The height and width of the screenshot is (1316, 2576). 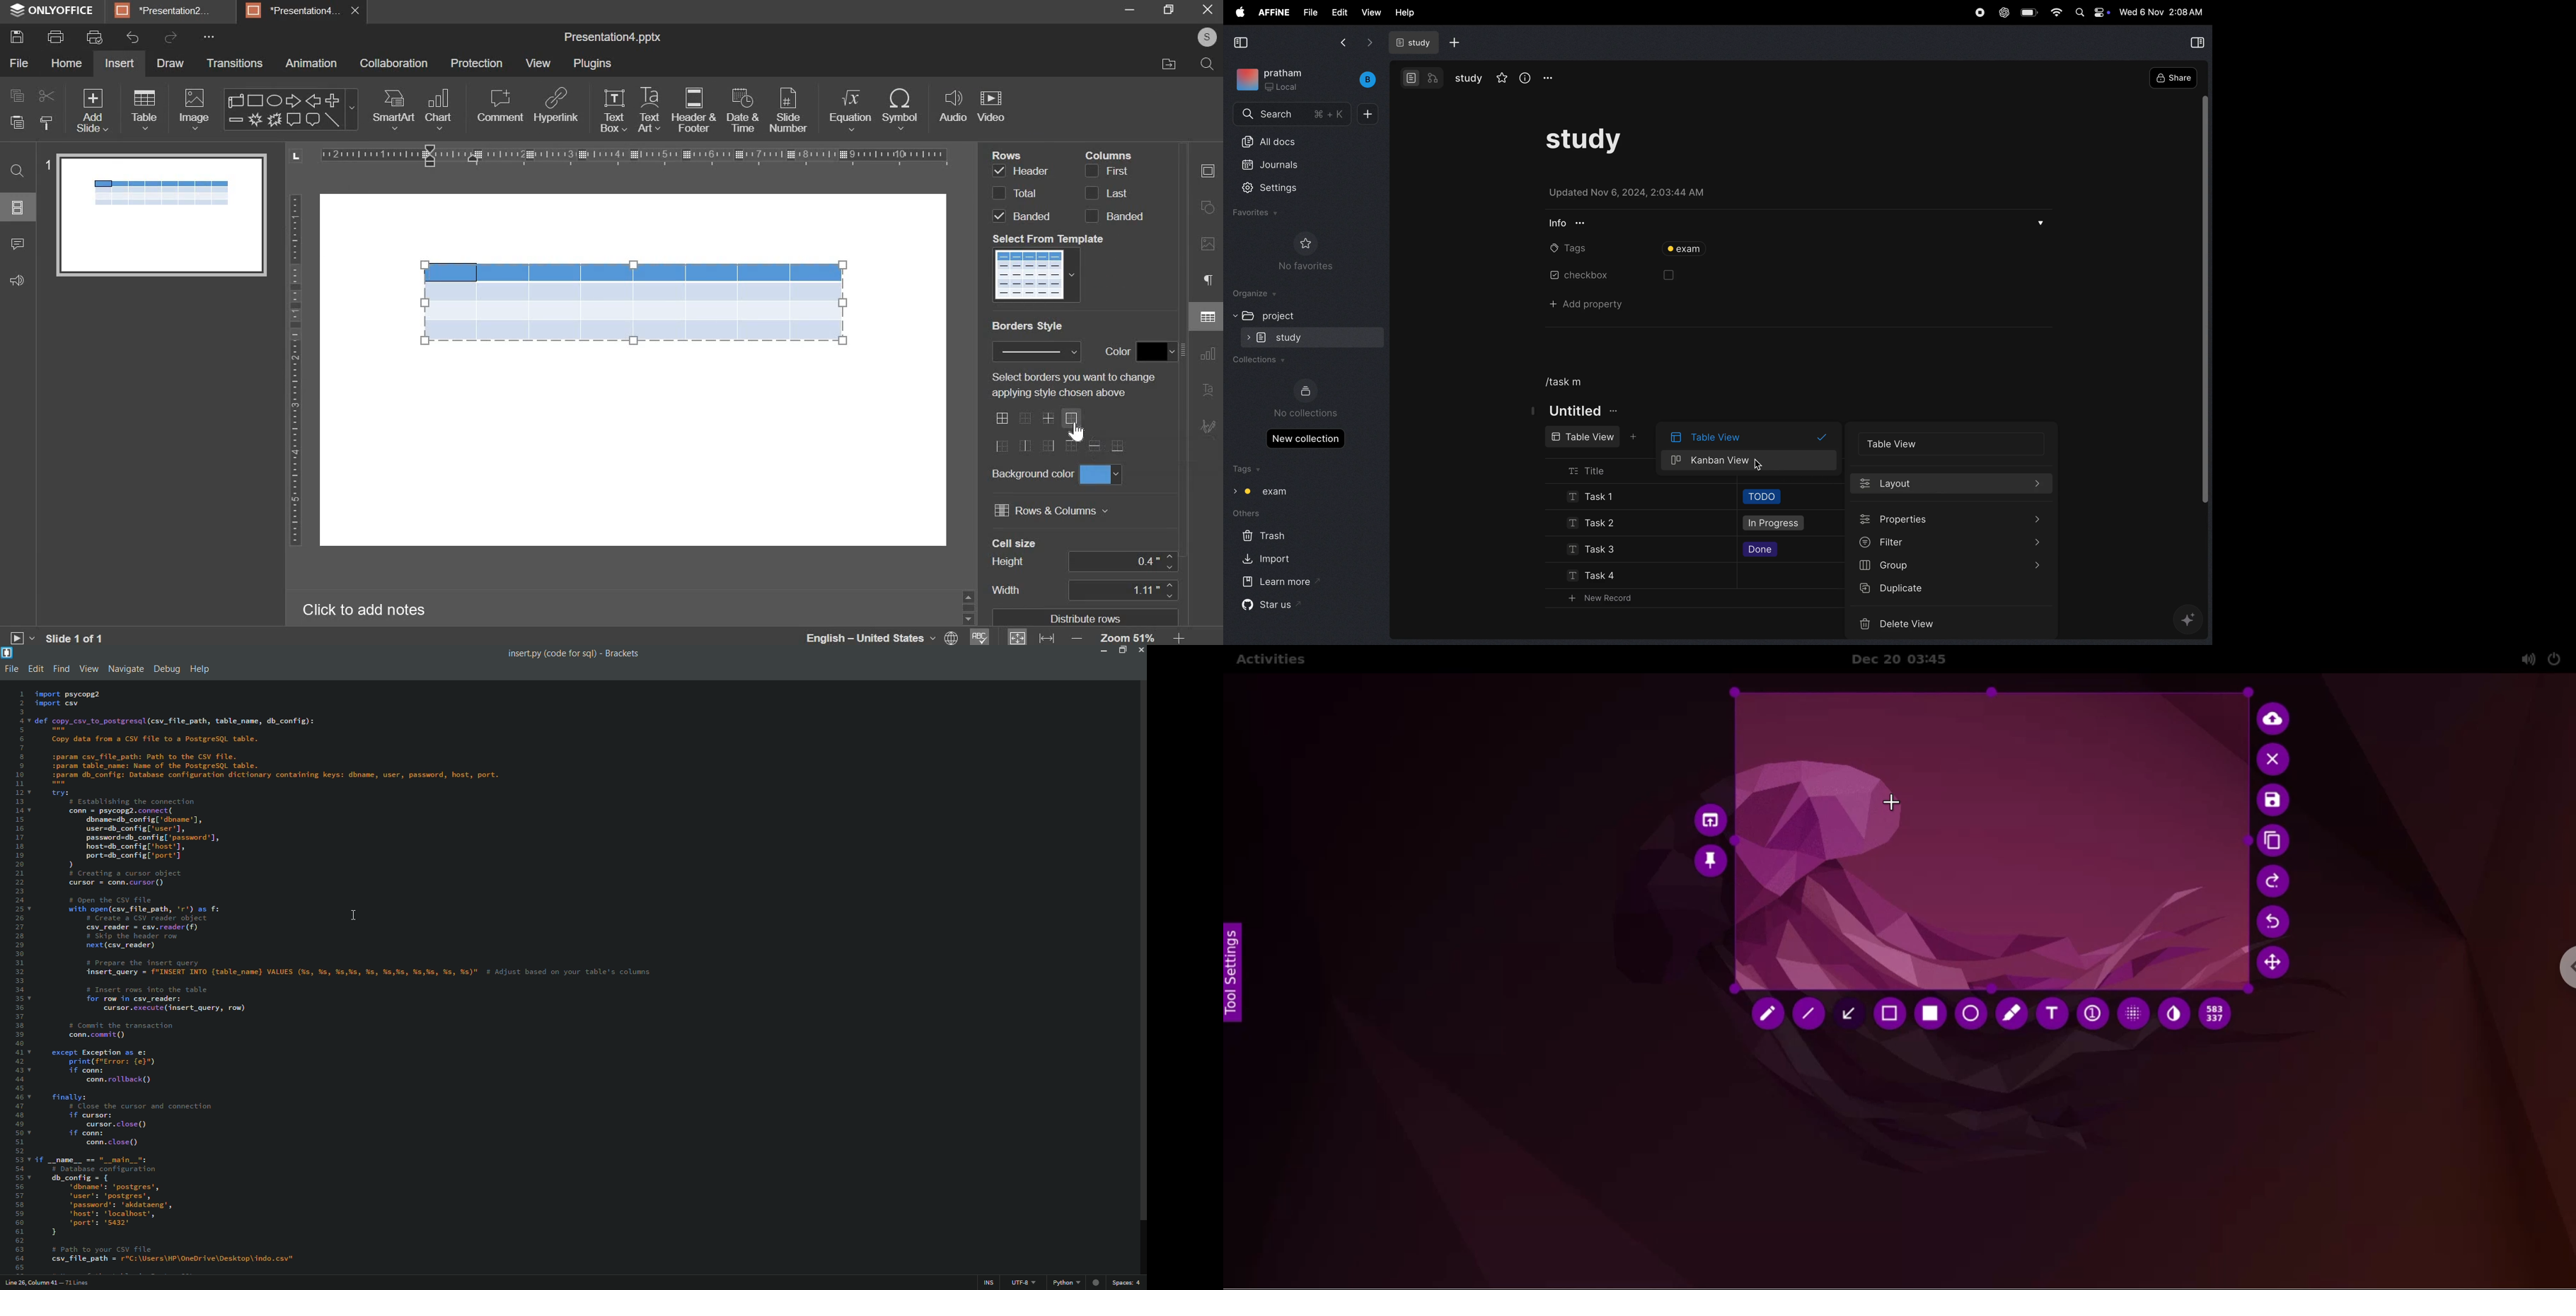 What do you see at coordinates (1282, 141) in the screenshot?
I see `all docs` at bounding box center [1282, 141].